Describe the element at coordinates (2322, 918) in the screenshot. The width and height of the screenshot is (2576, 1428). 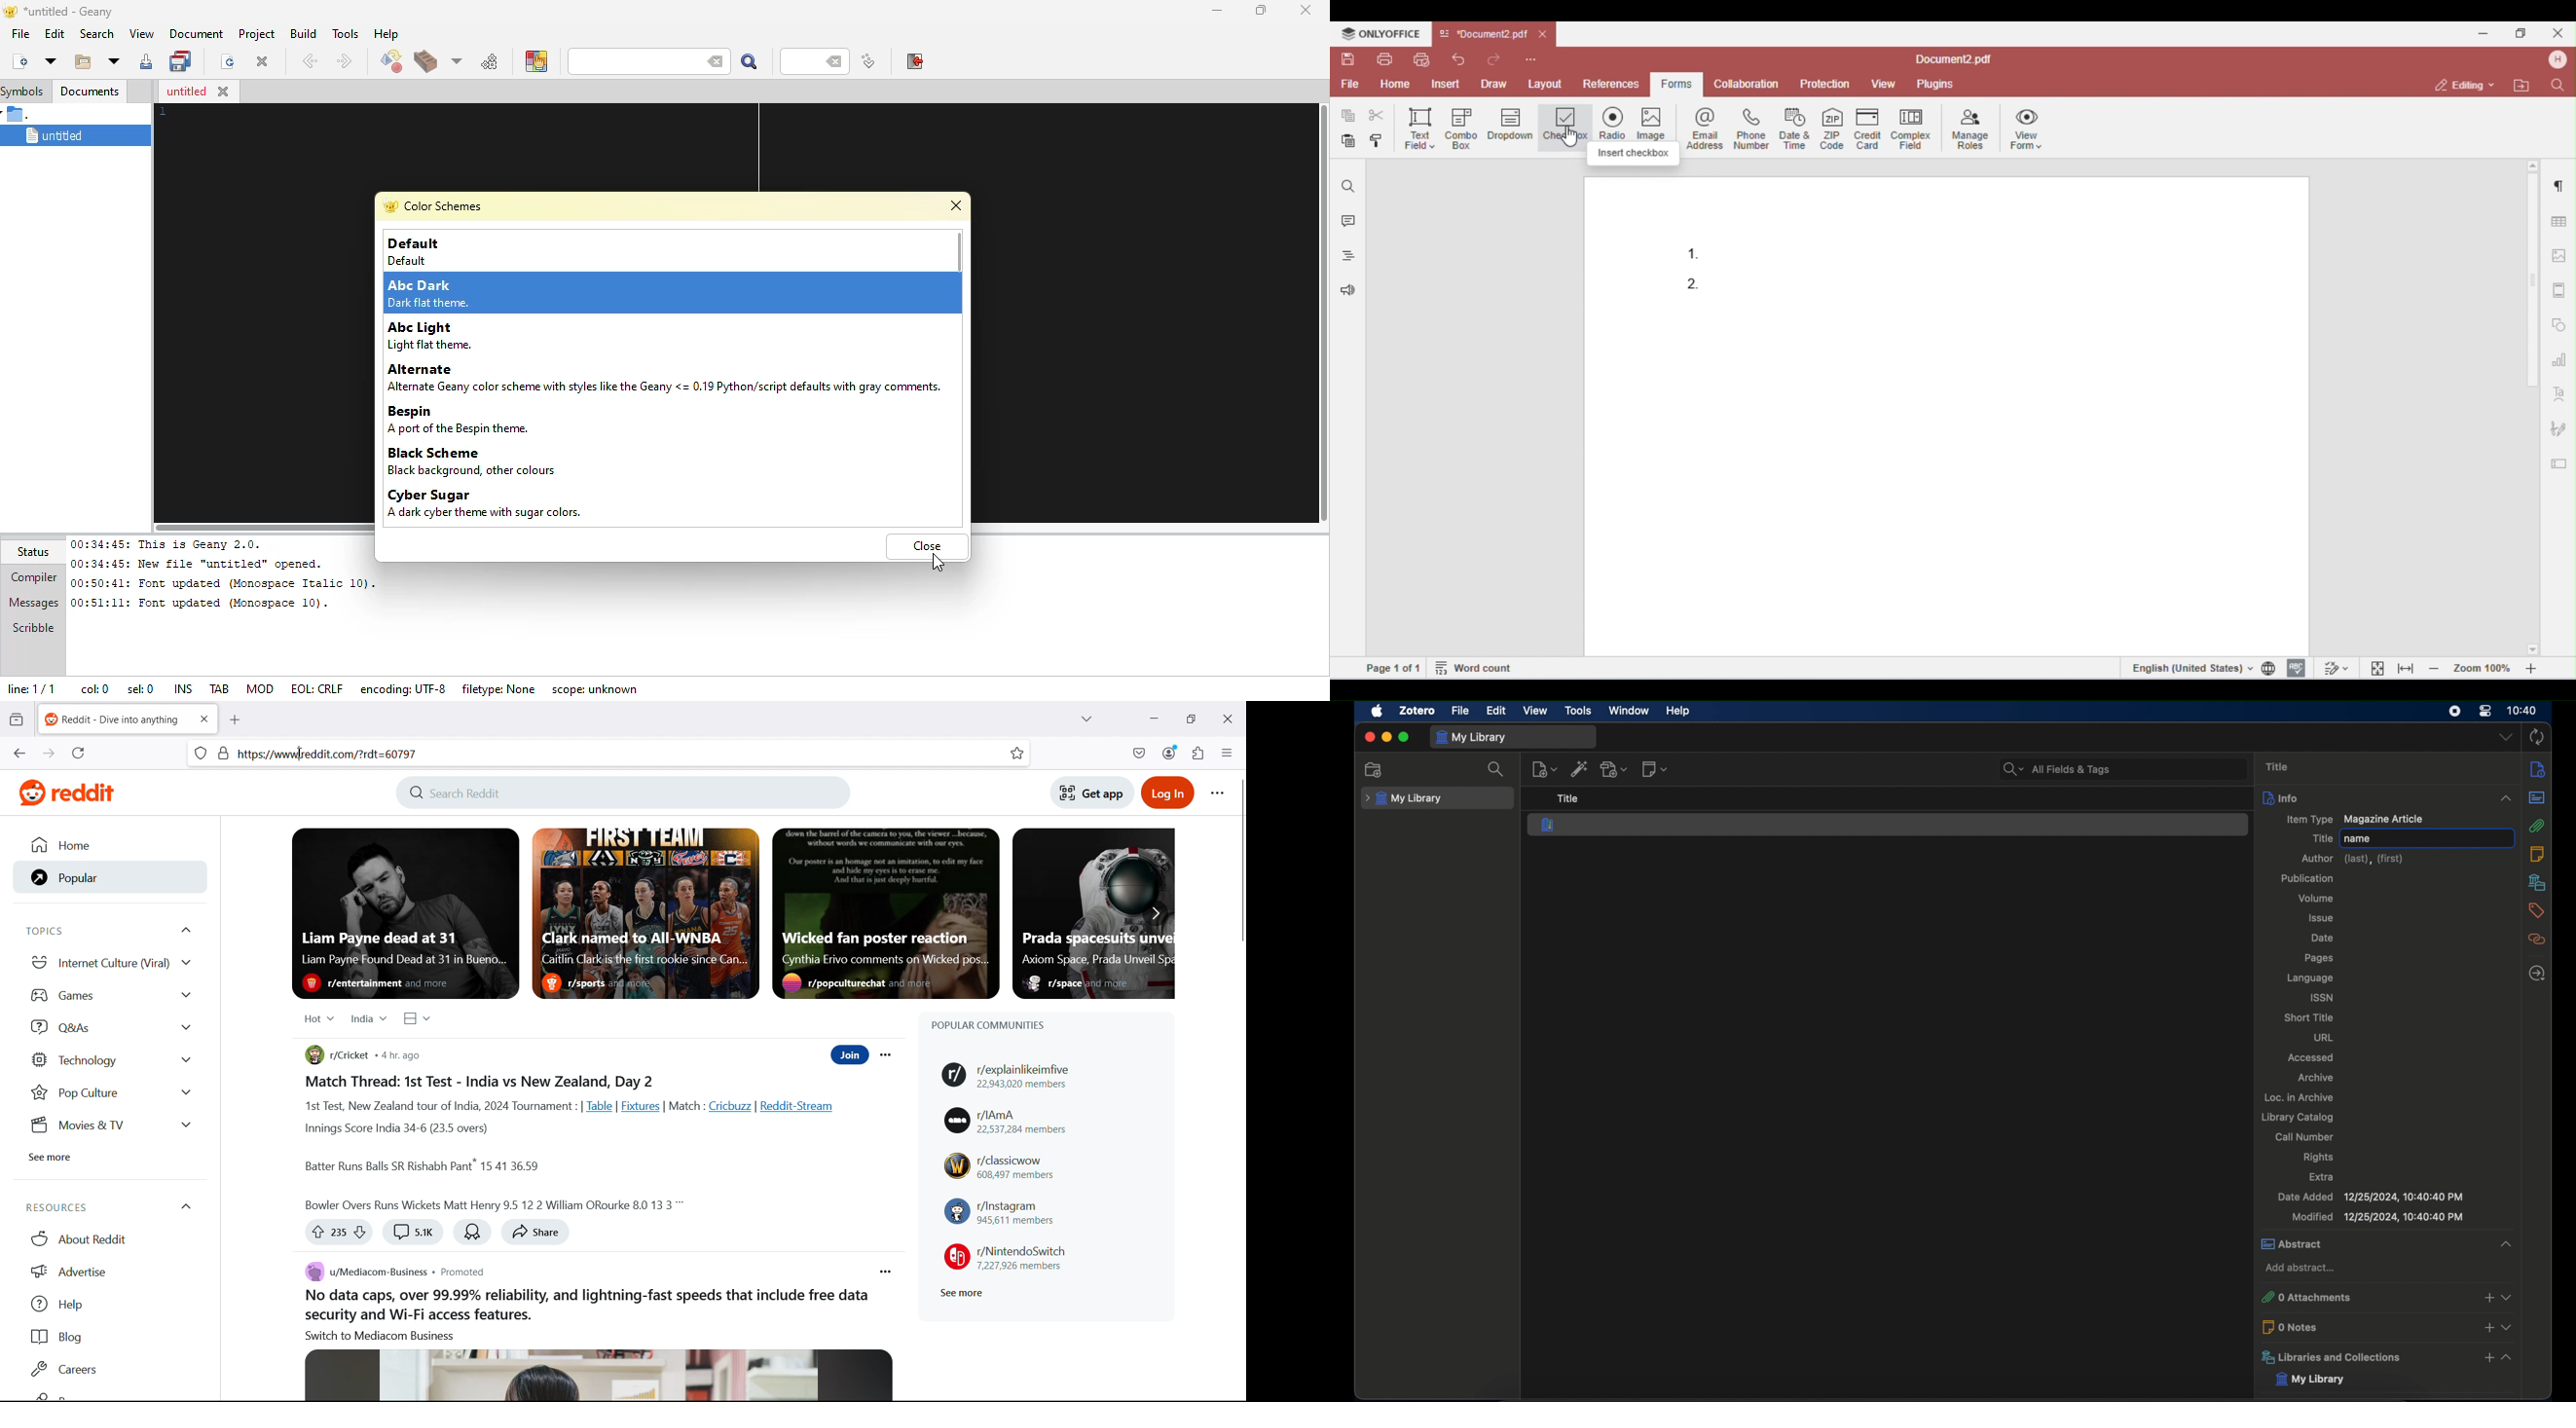
I see `issue` at that location.